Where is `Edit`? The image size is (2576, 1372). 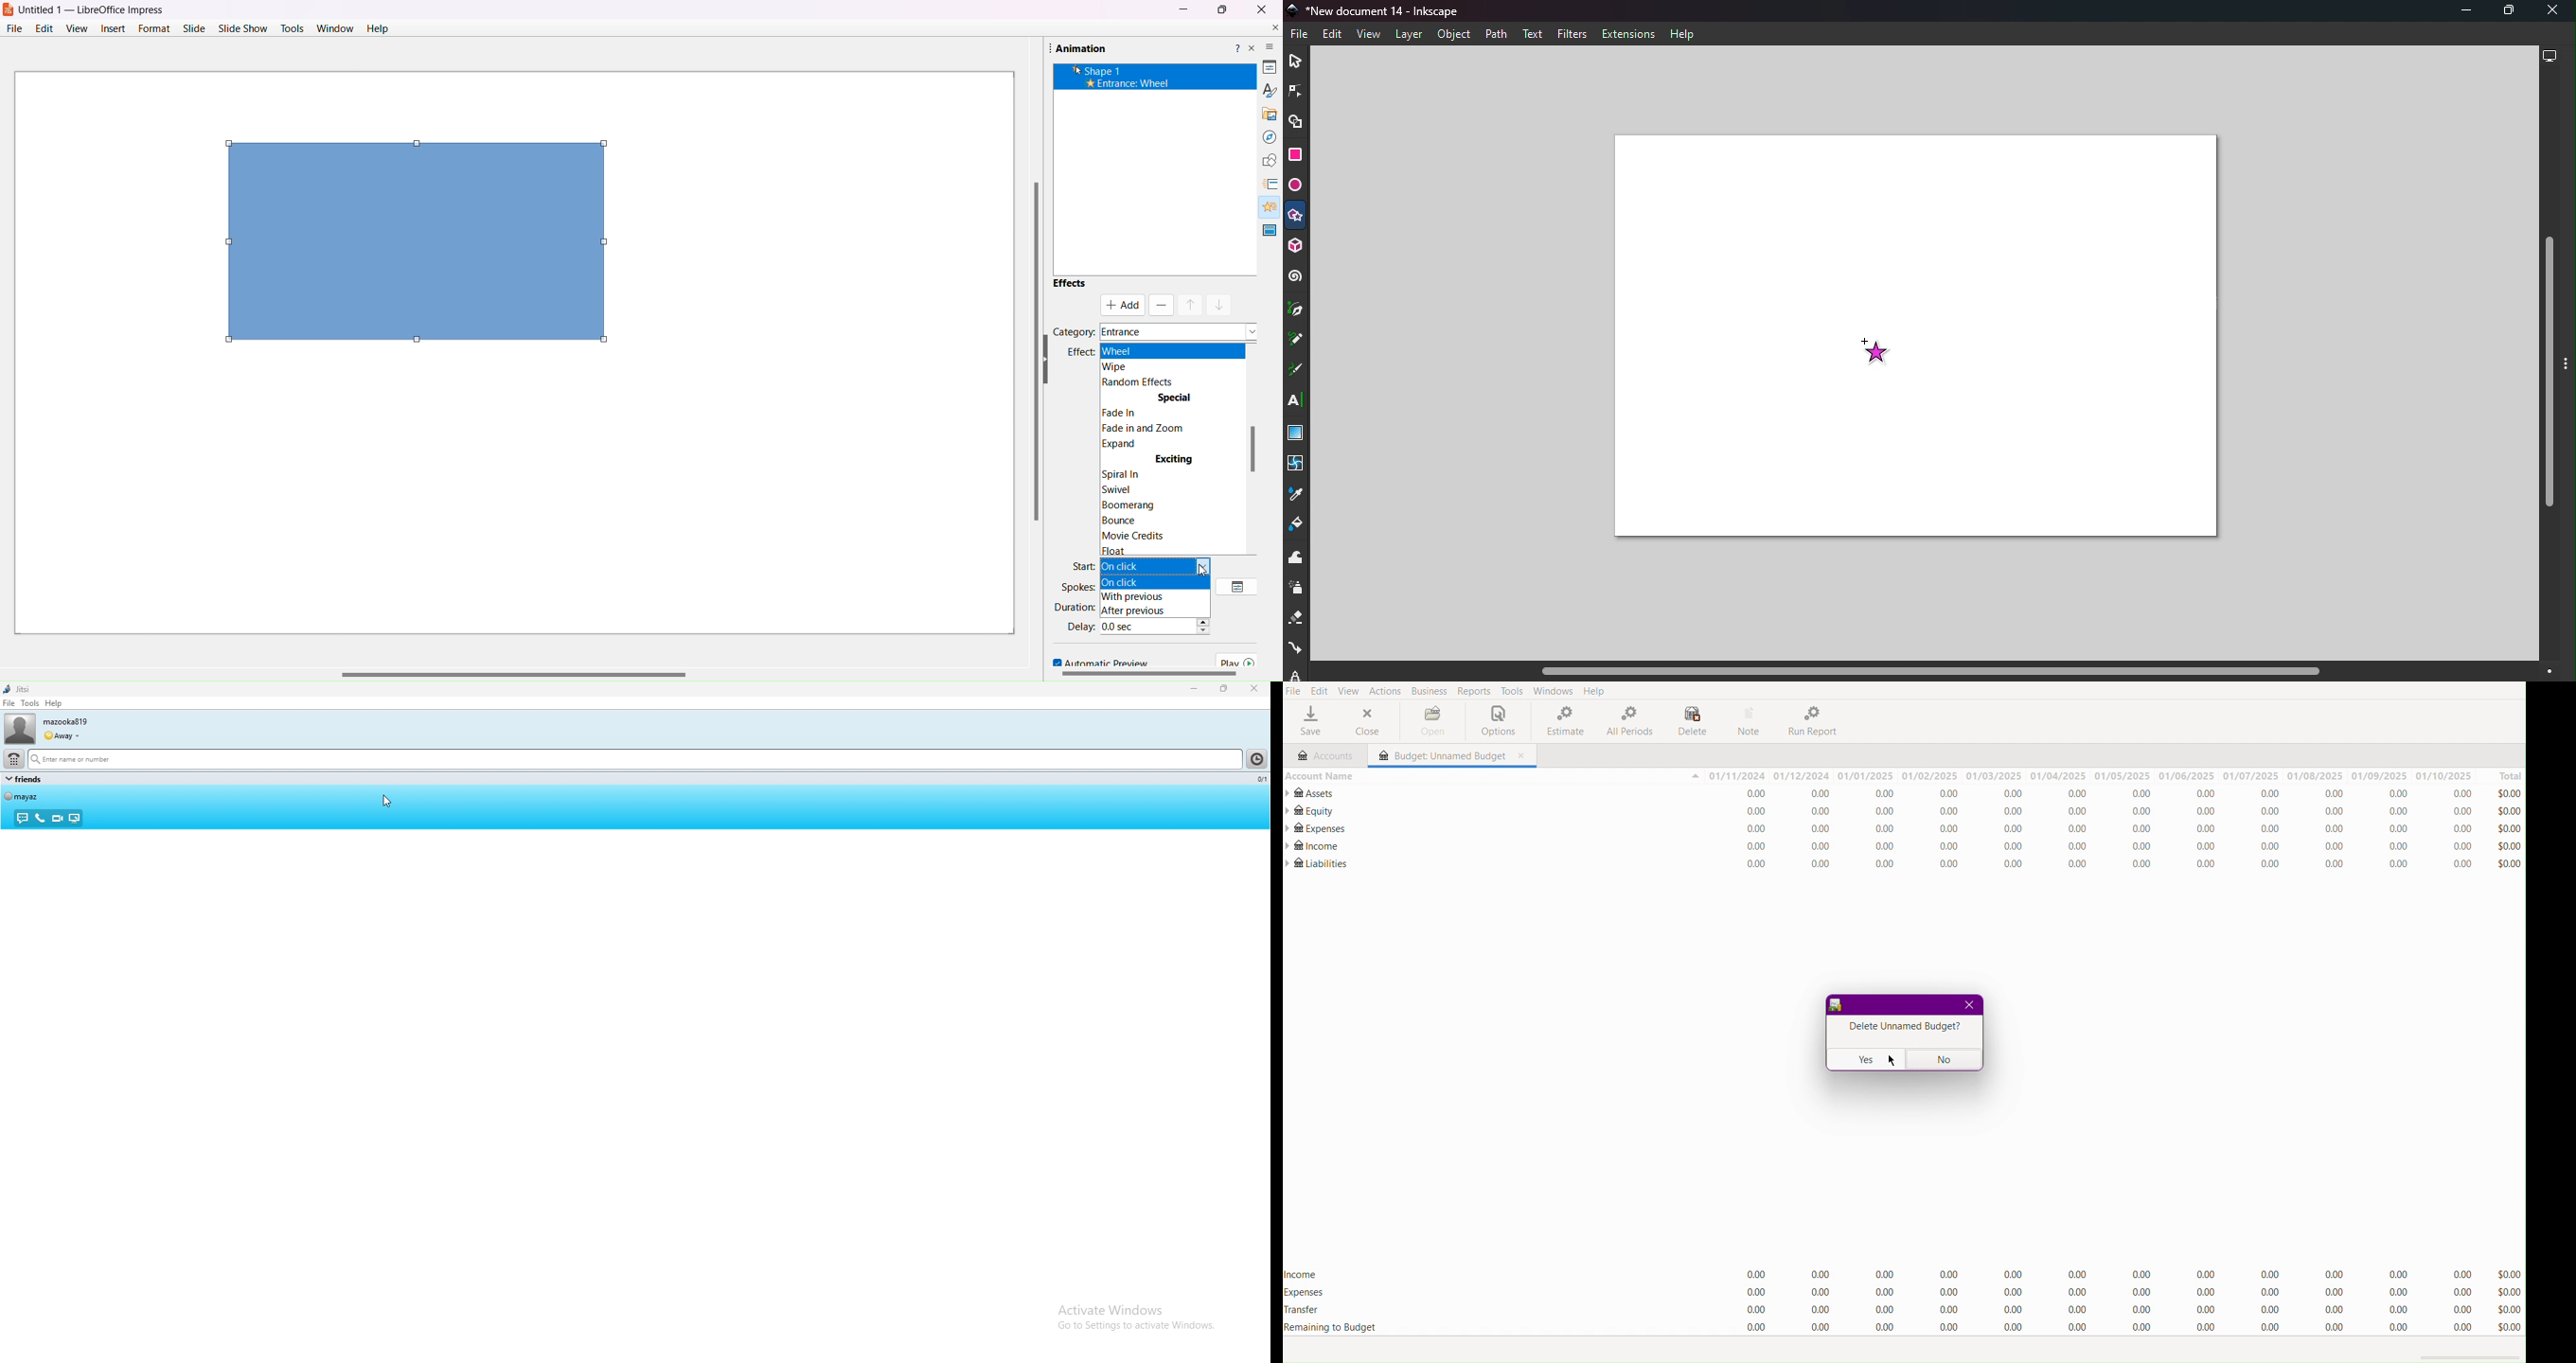 Edit is located at coordinates (1332, 35).